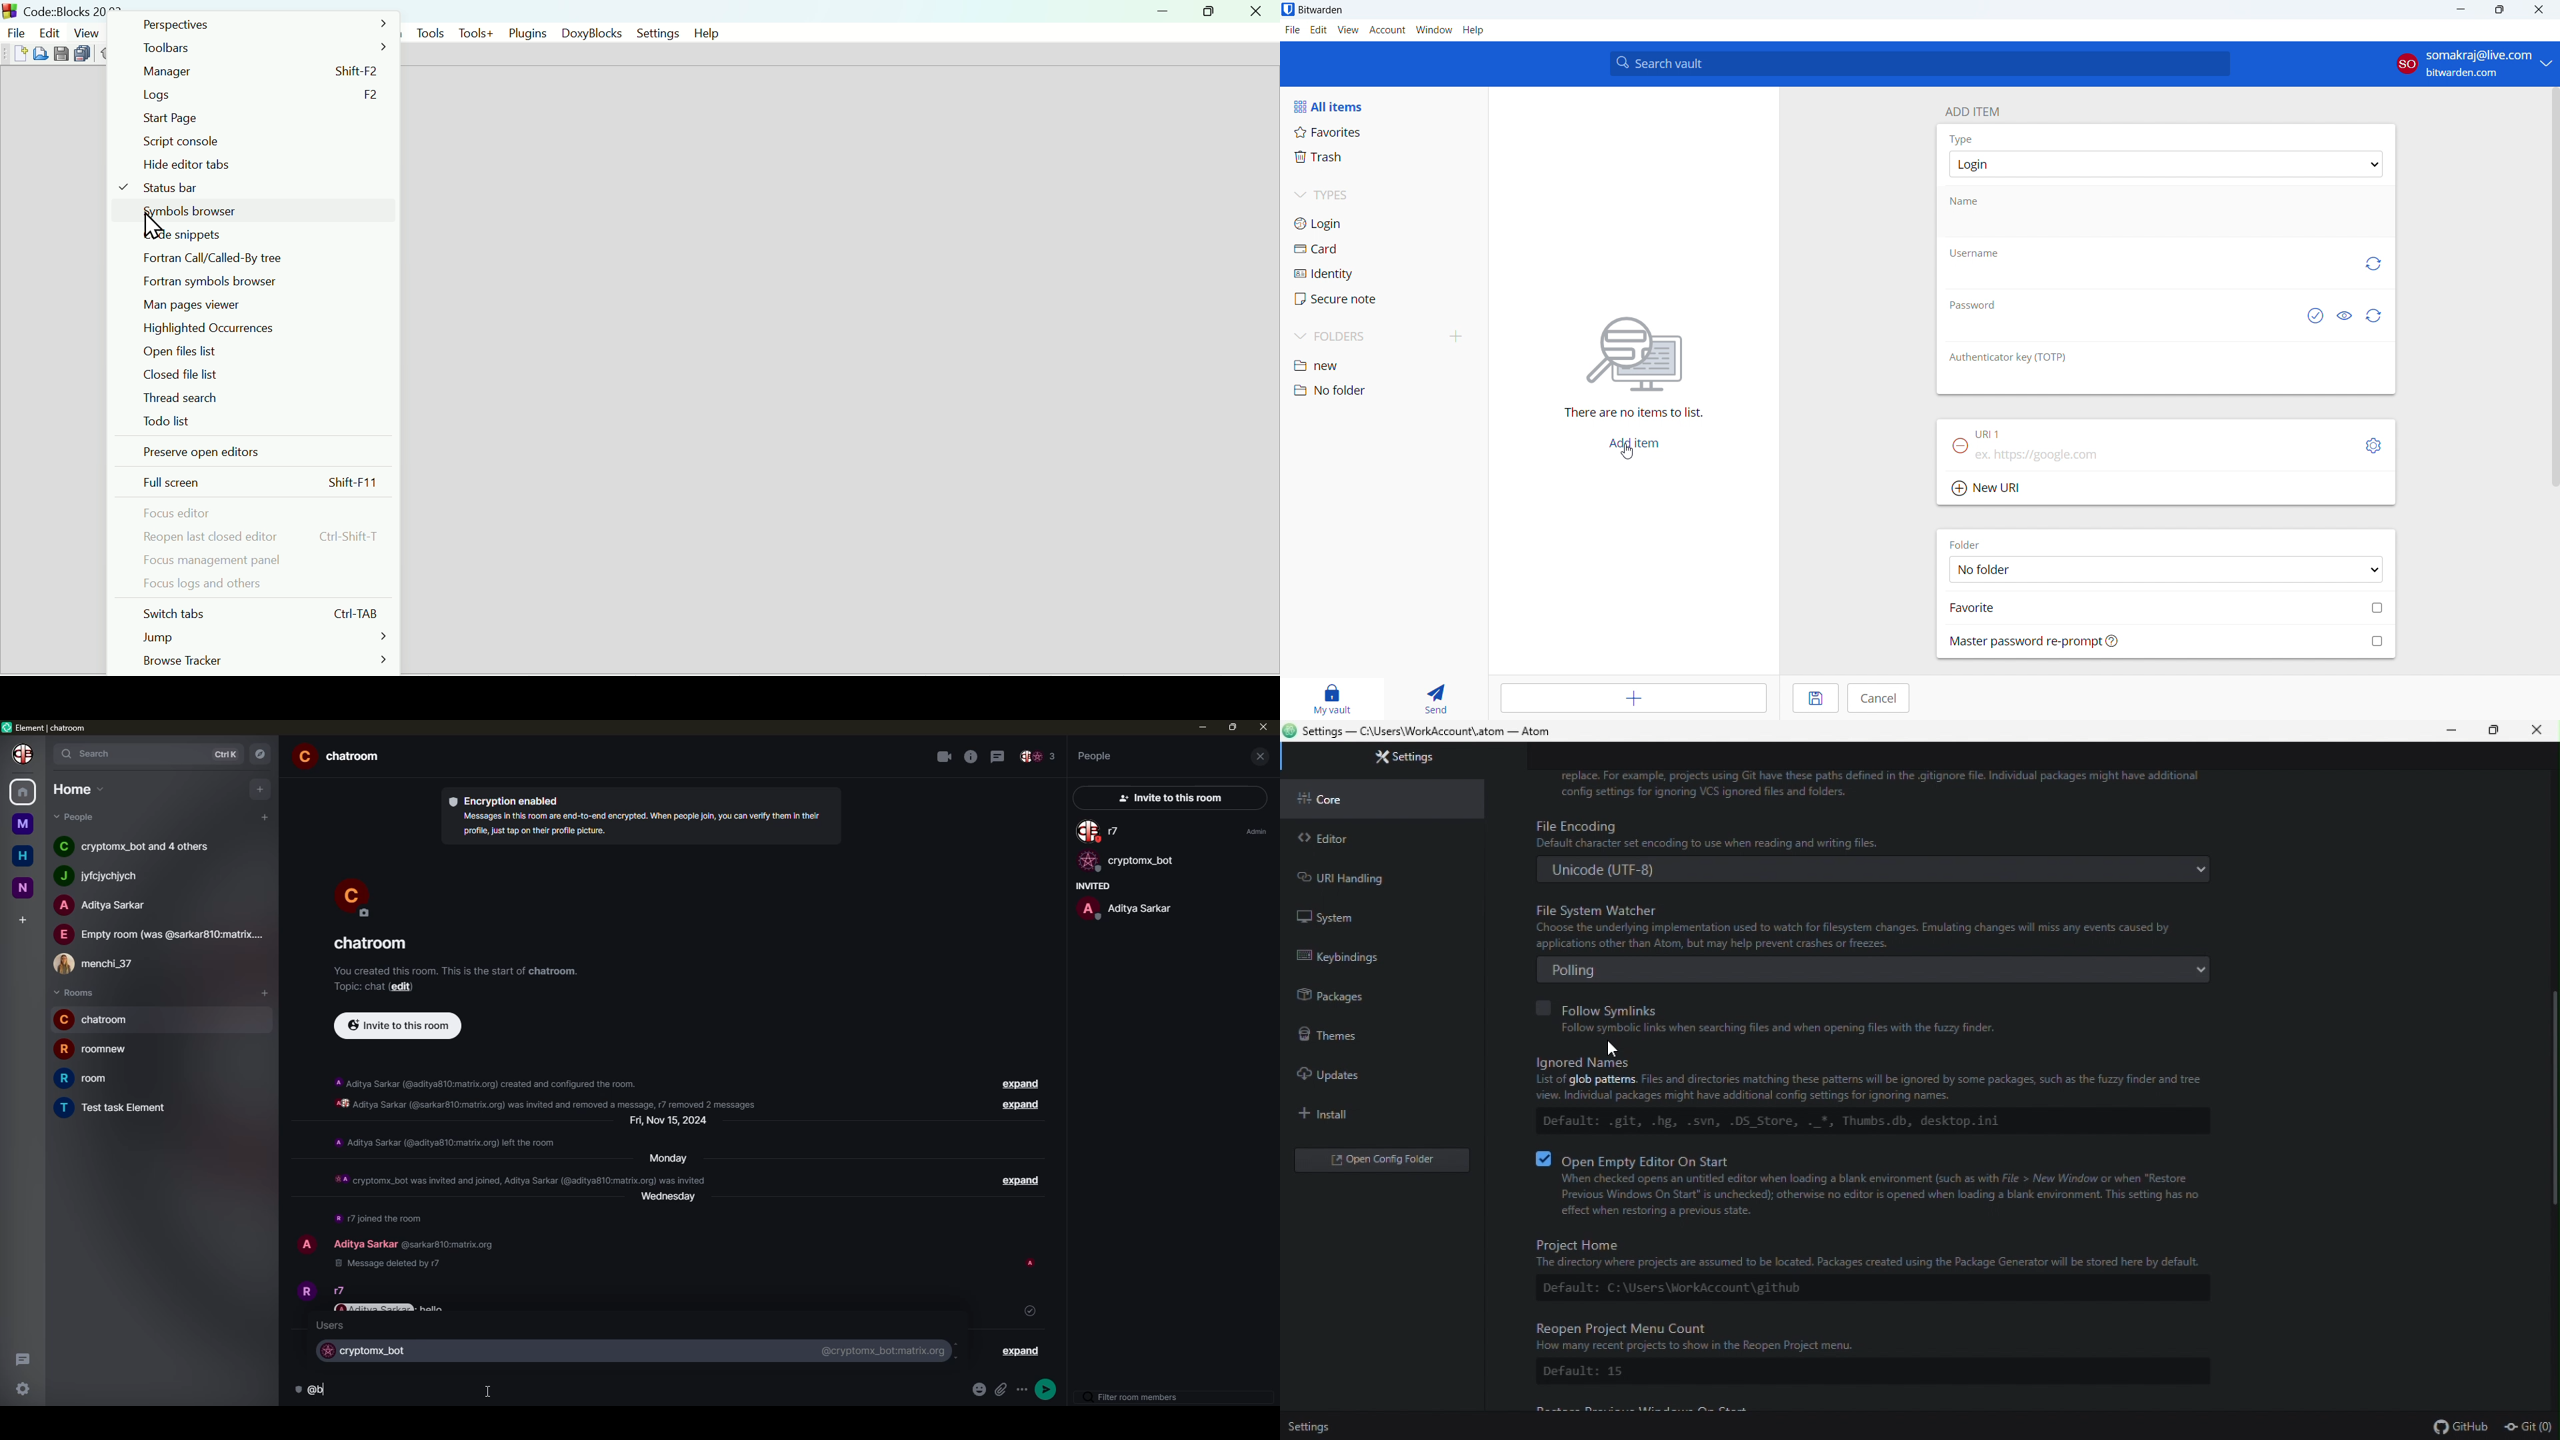 This screenshot has width=2576, height=1456. I want to click on favorites, so click(1384, 131).